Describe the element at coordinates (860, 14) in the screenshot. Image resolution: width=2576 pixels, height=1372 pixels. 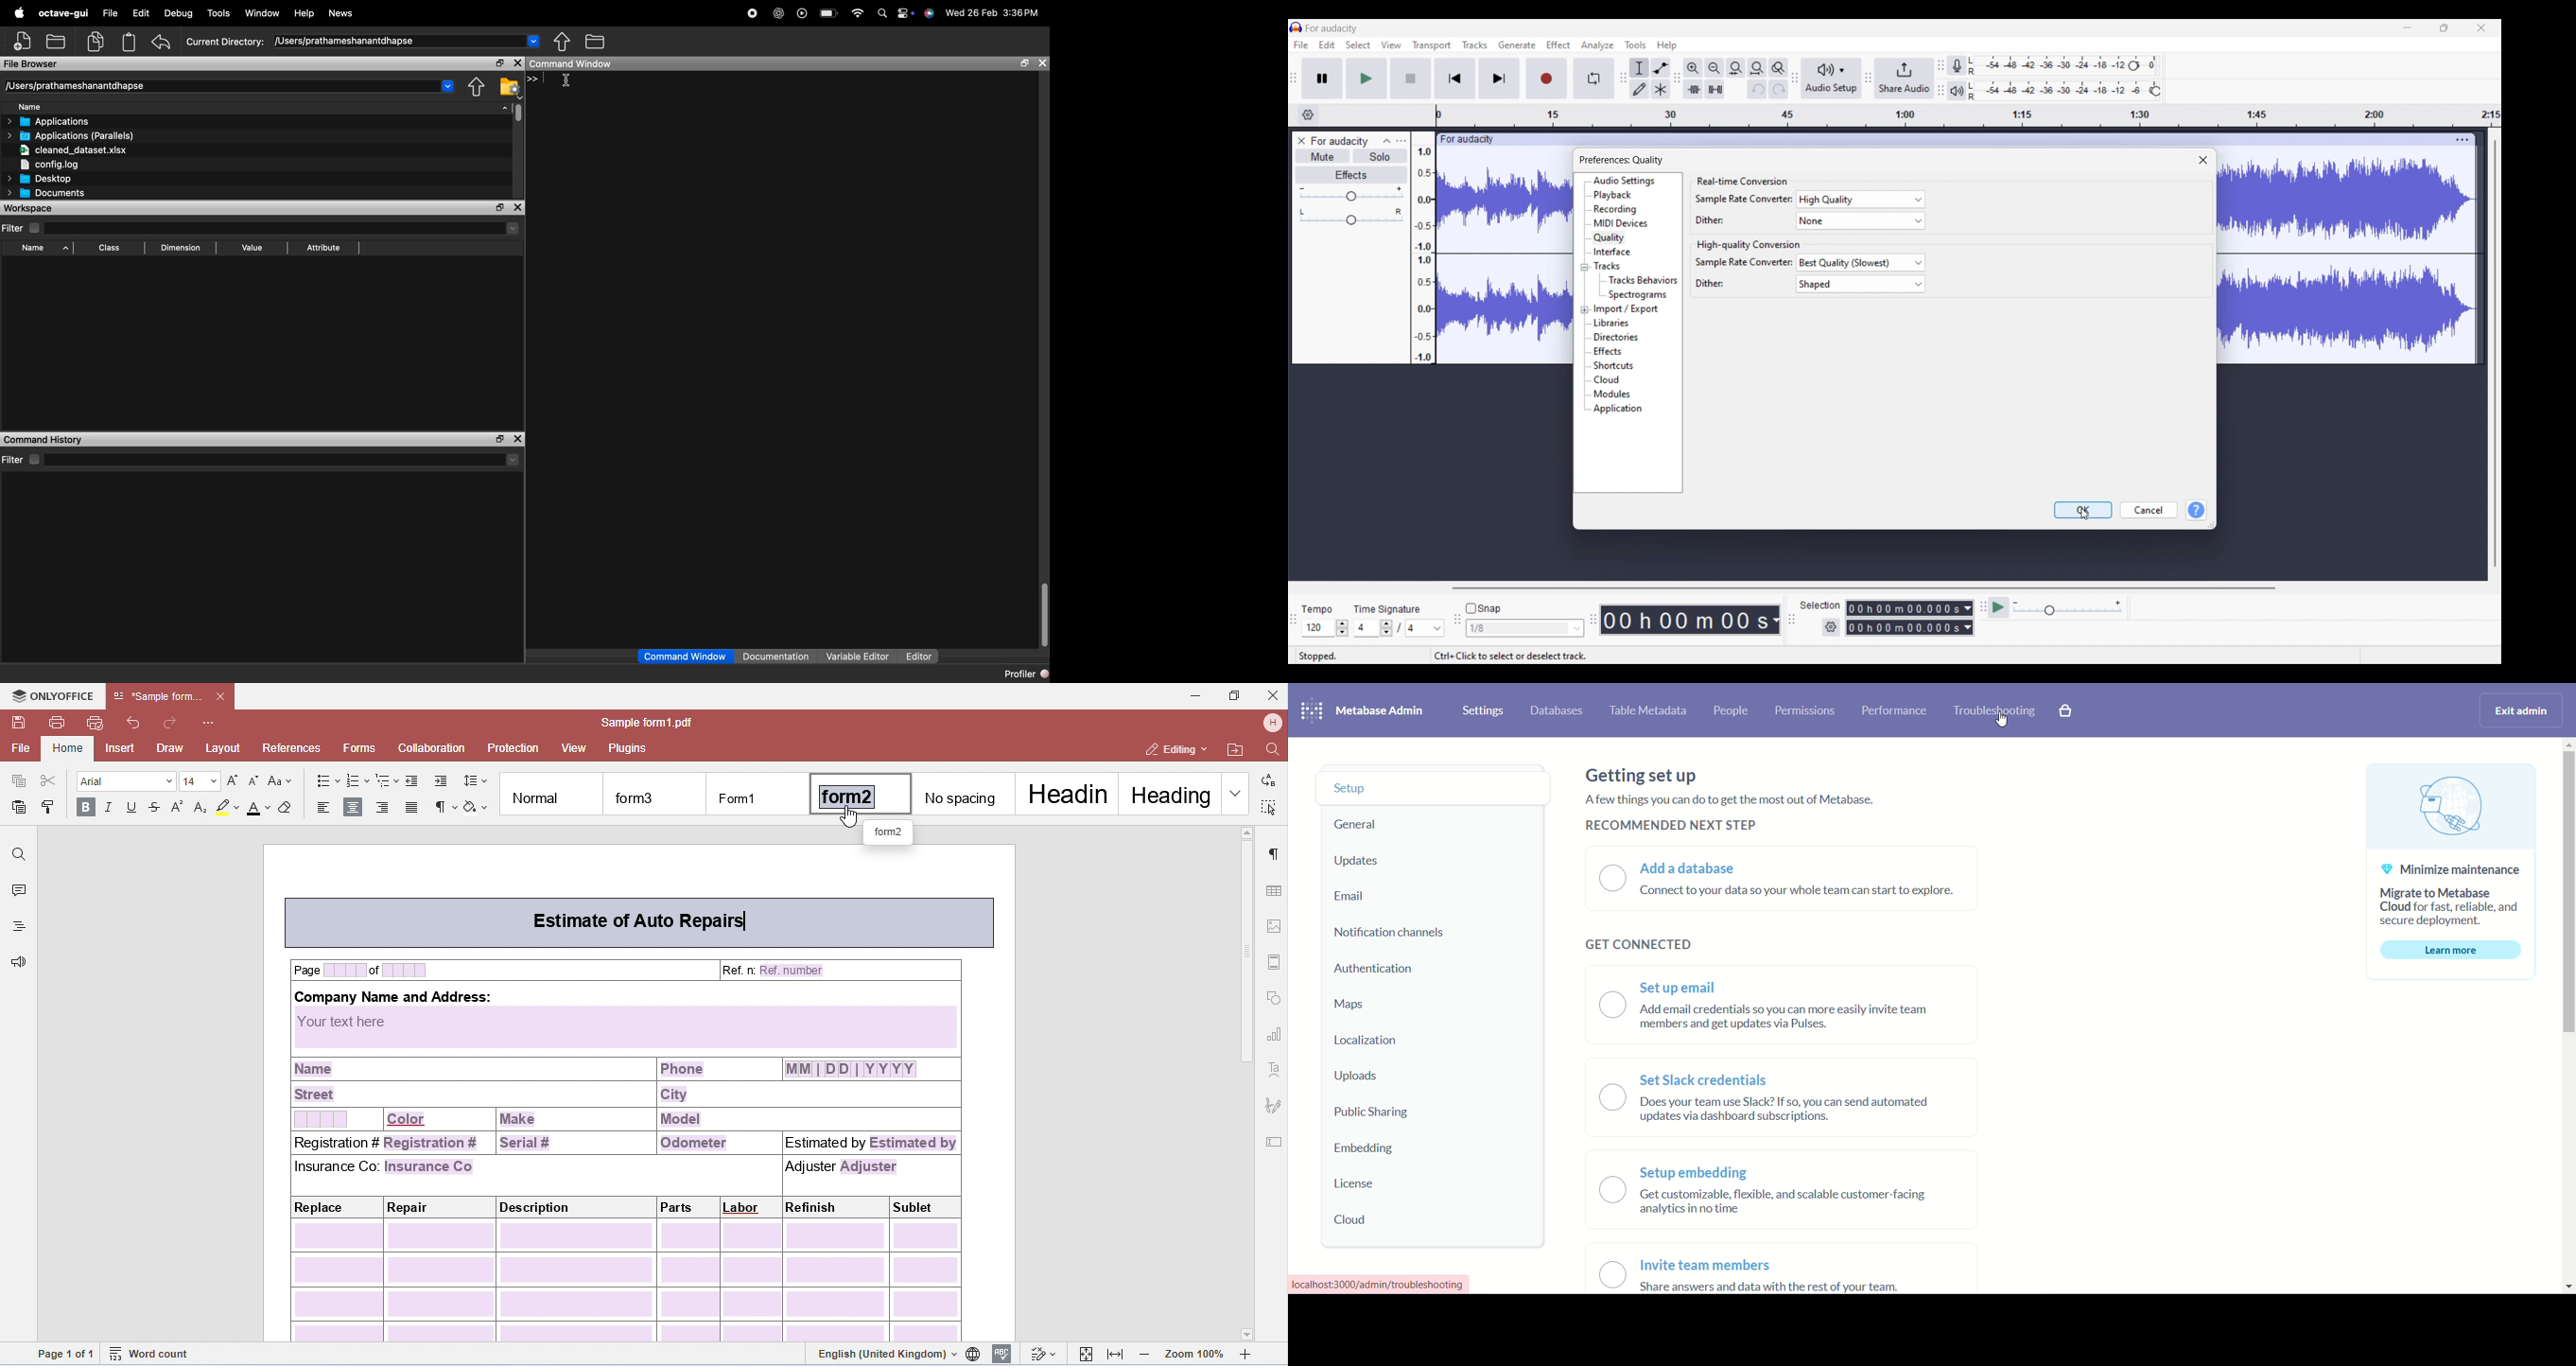
I see `wifi` at that location.